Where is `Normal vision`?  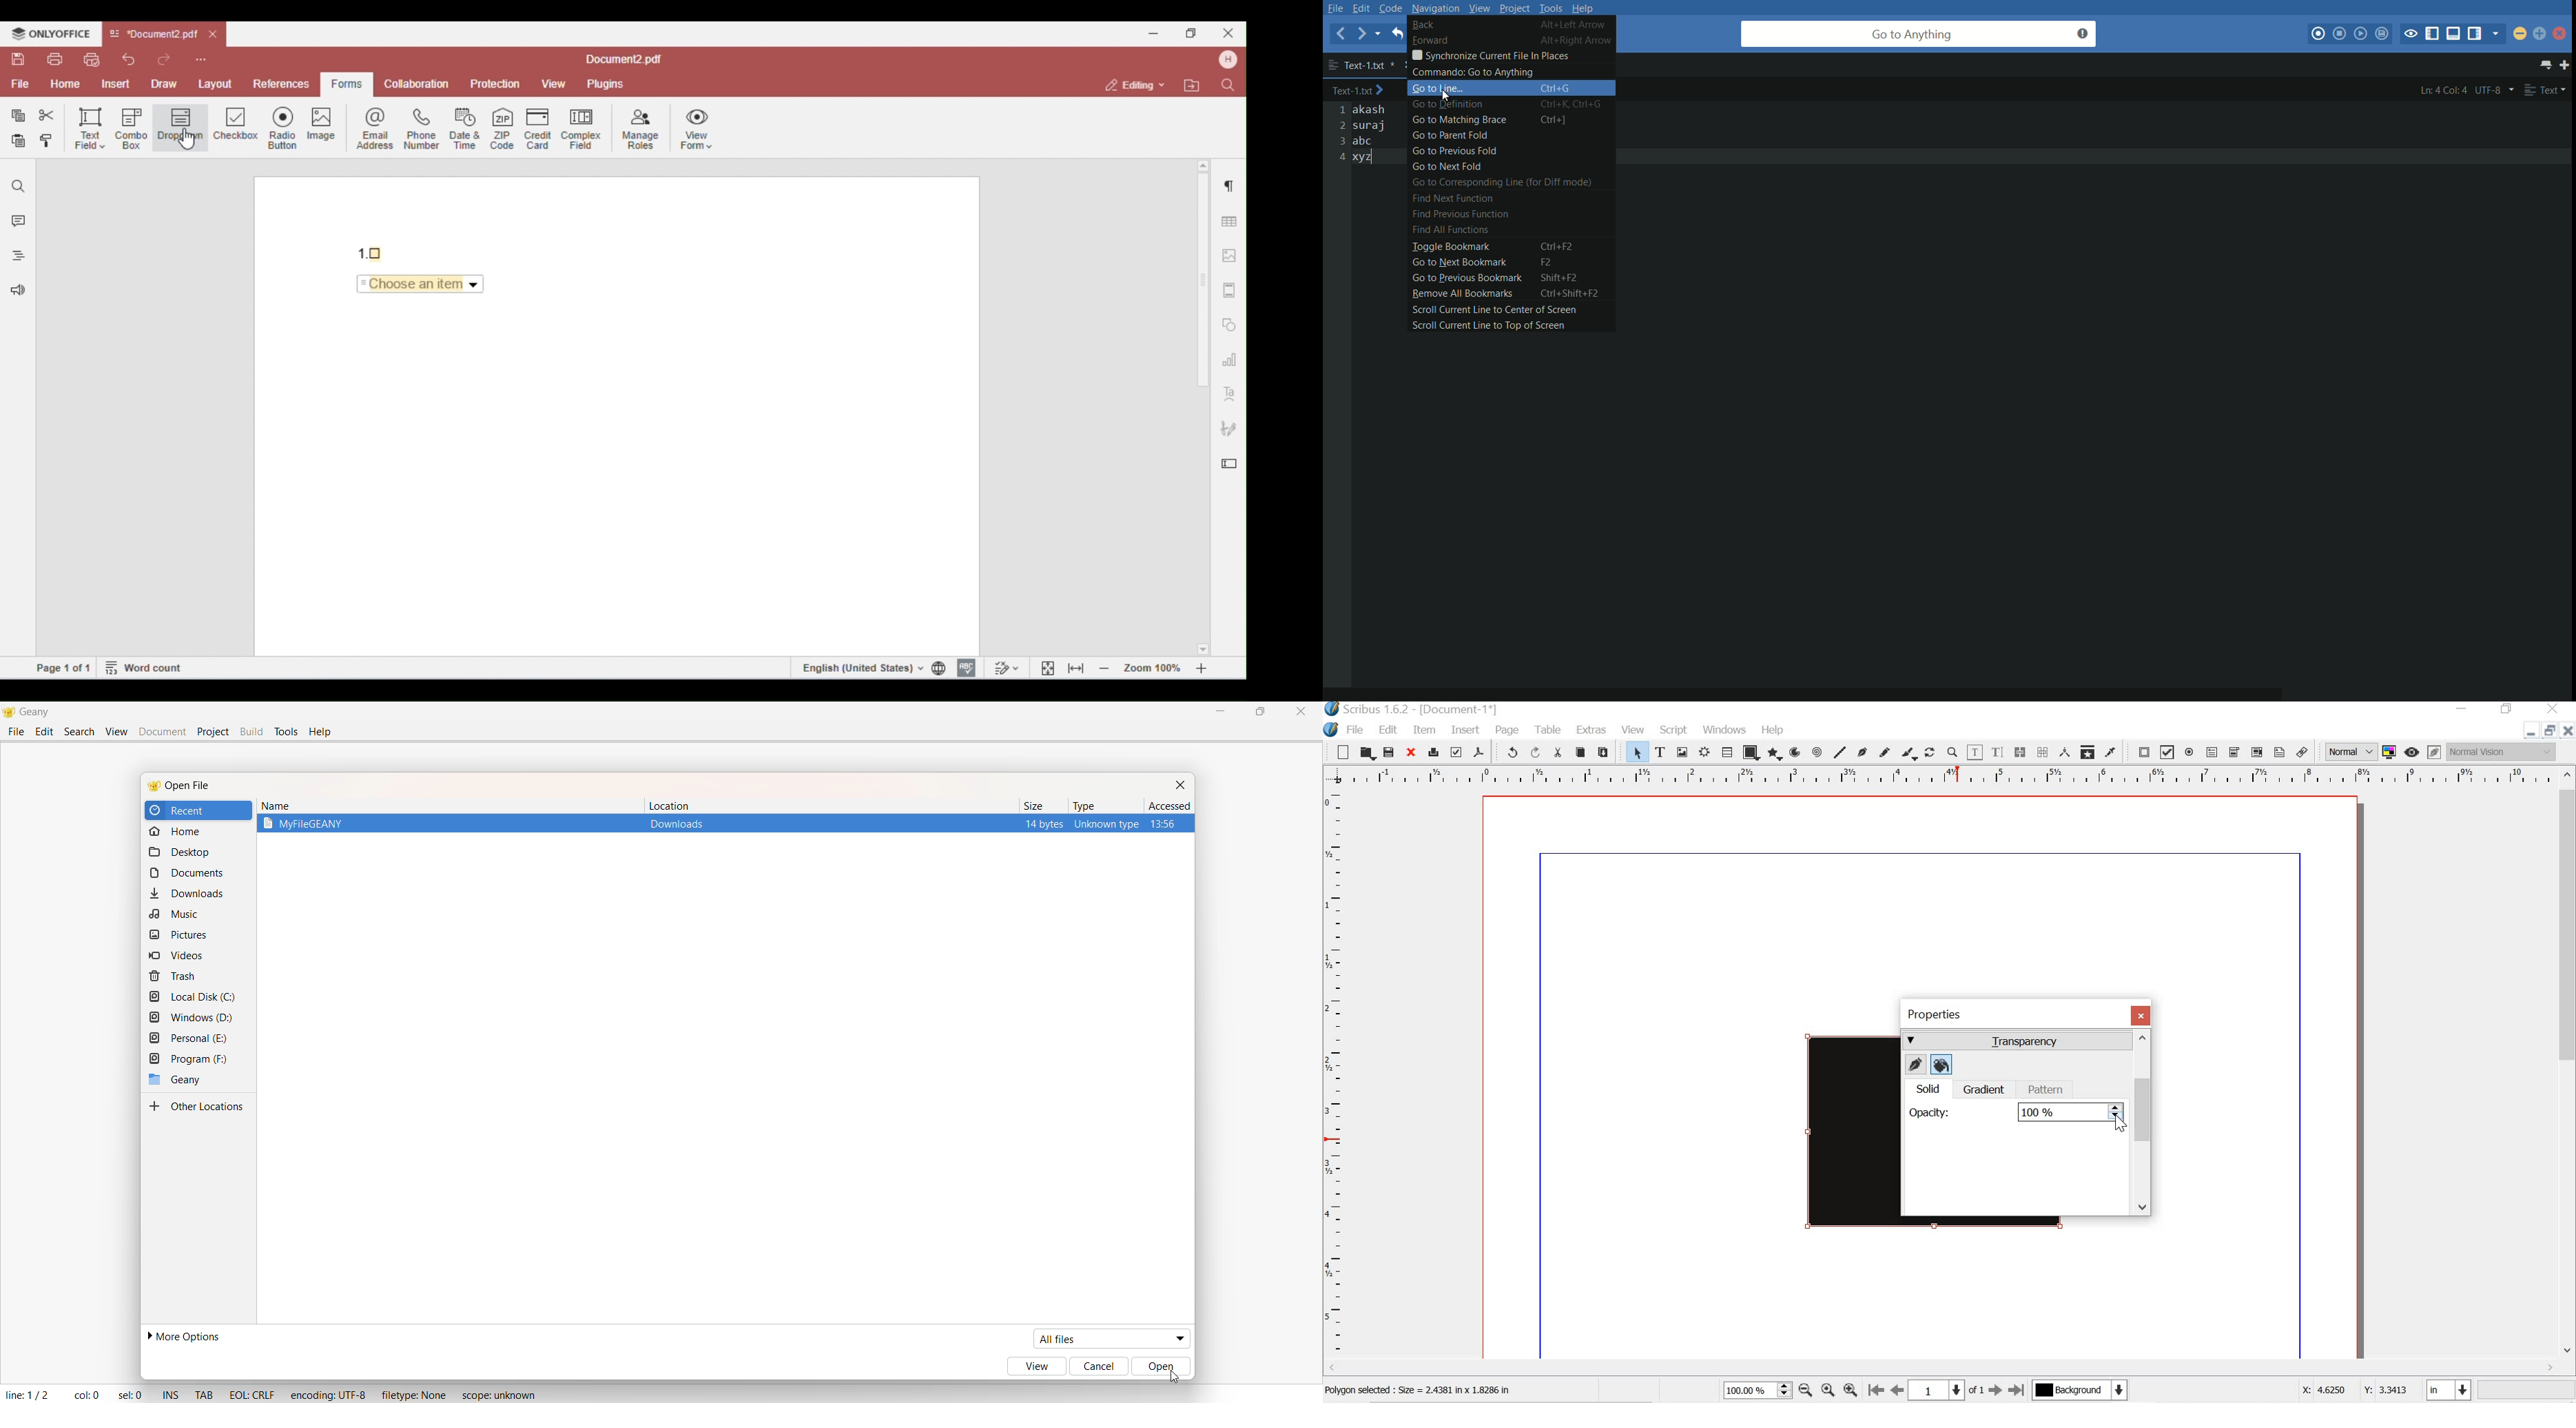
Normal vision is located at coordinates (2505, 751).